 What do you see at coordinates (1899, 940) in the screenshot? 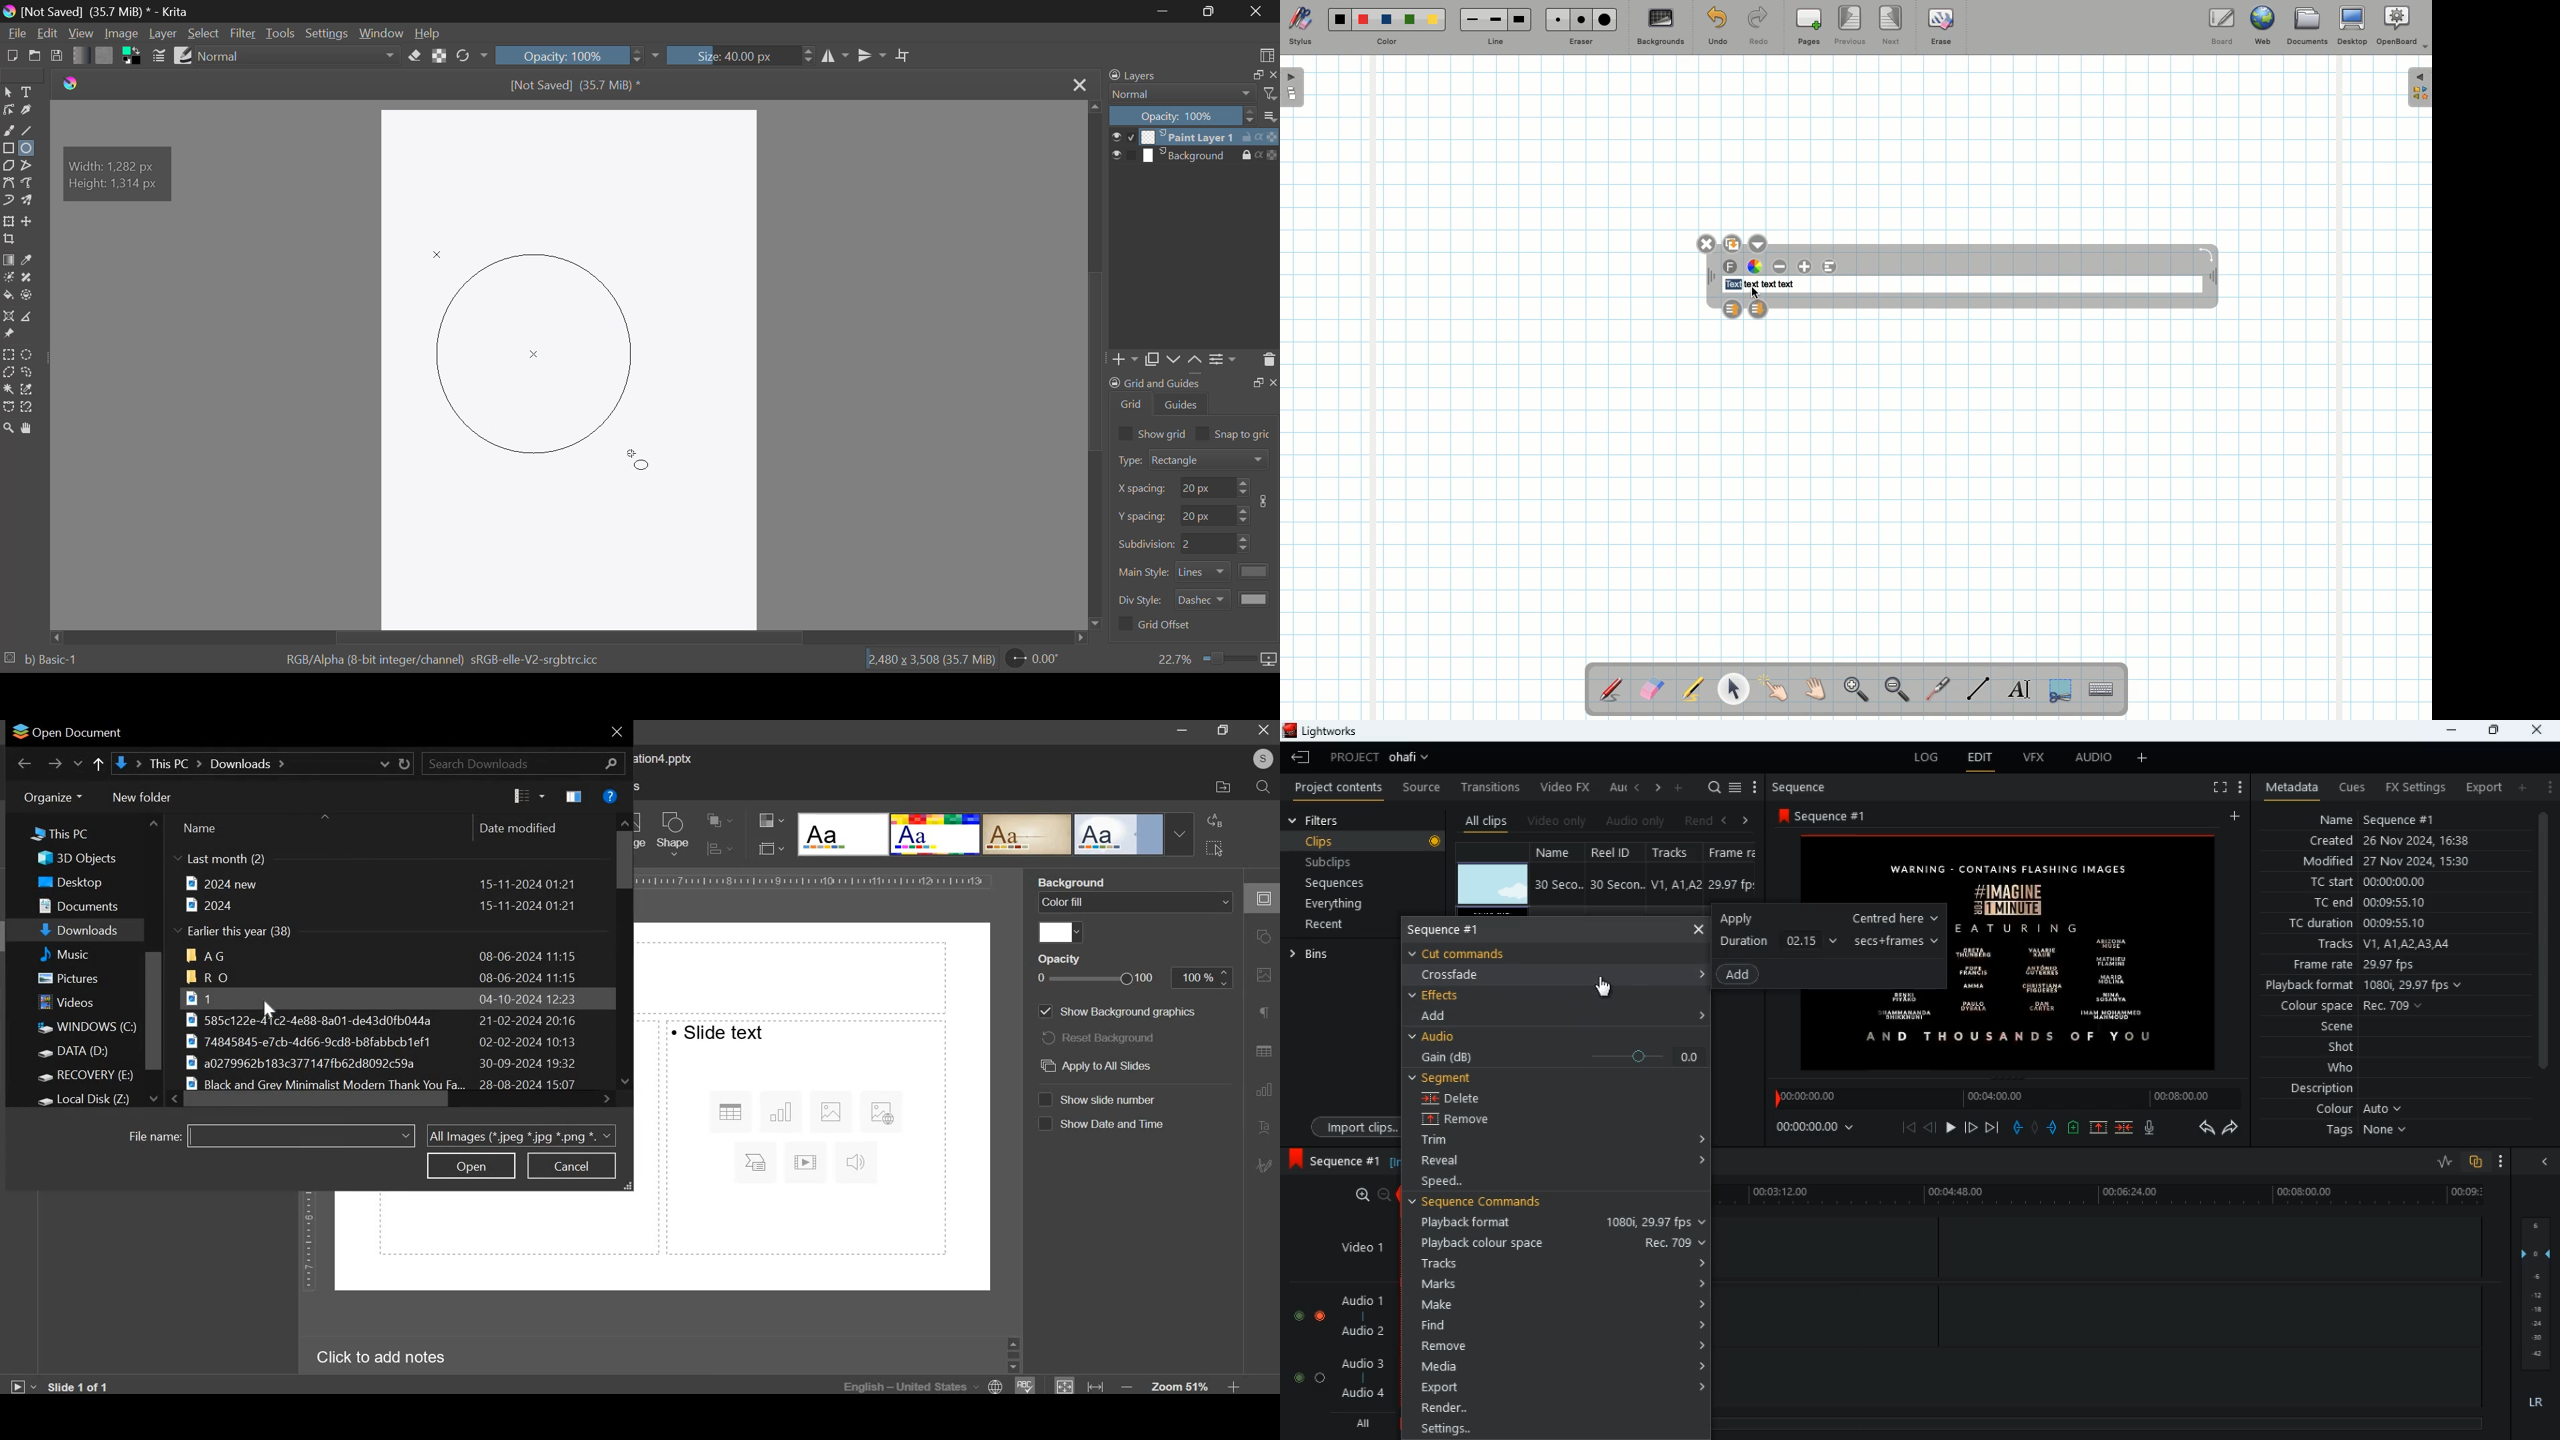
I see `secs + frames` at bounding box center [1899, 940].